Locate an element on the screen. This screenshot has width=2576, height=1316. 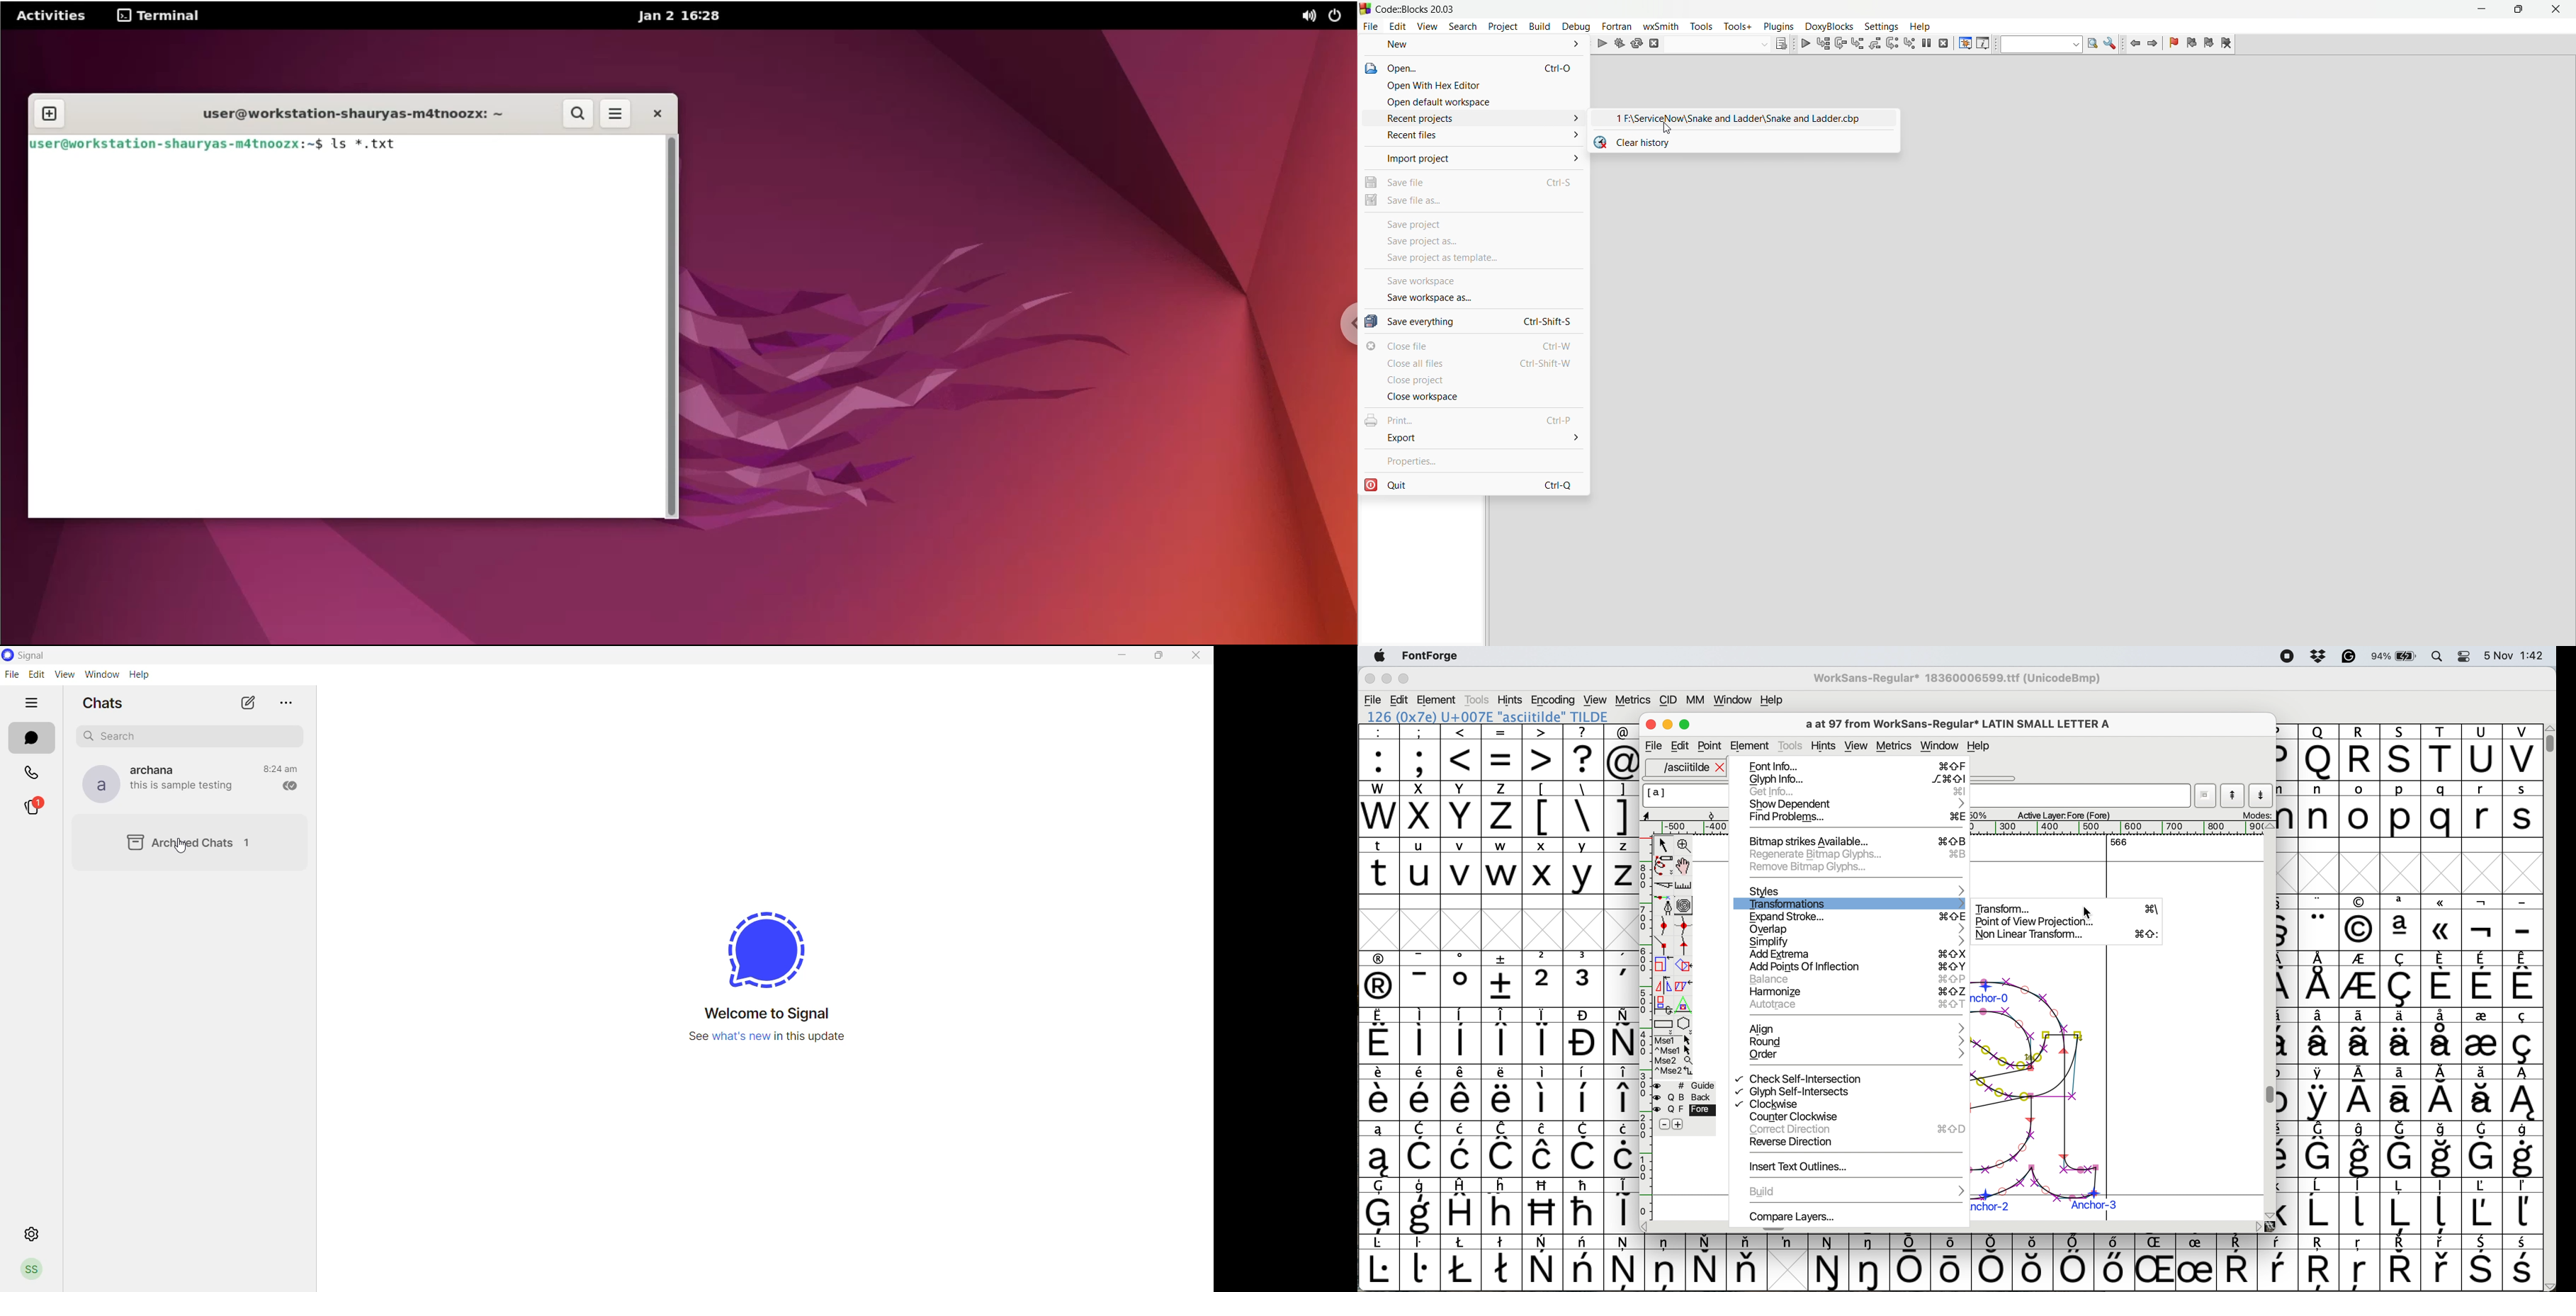
1 FA\ServiceNow\Snake and Ladder\Snake and Ladder.cop is located at coordinates (1746, 117).